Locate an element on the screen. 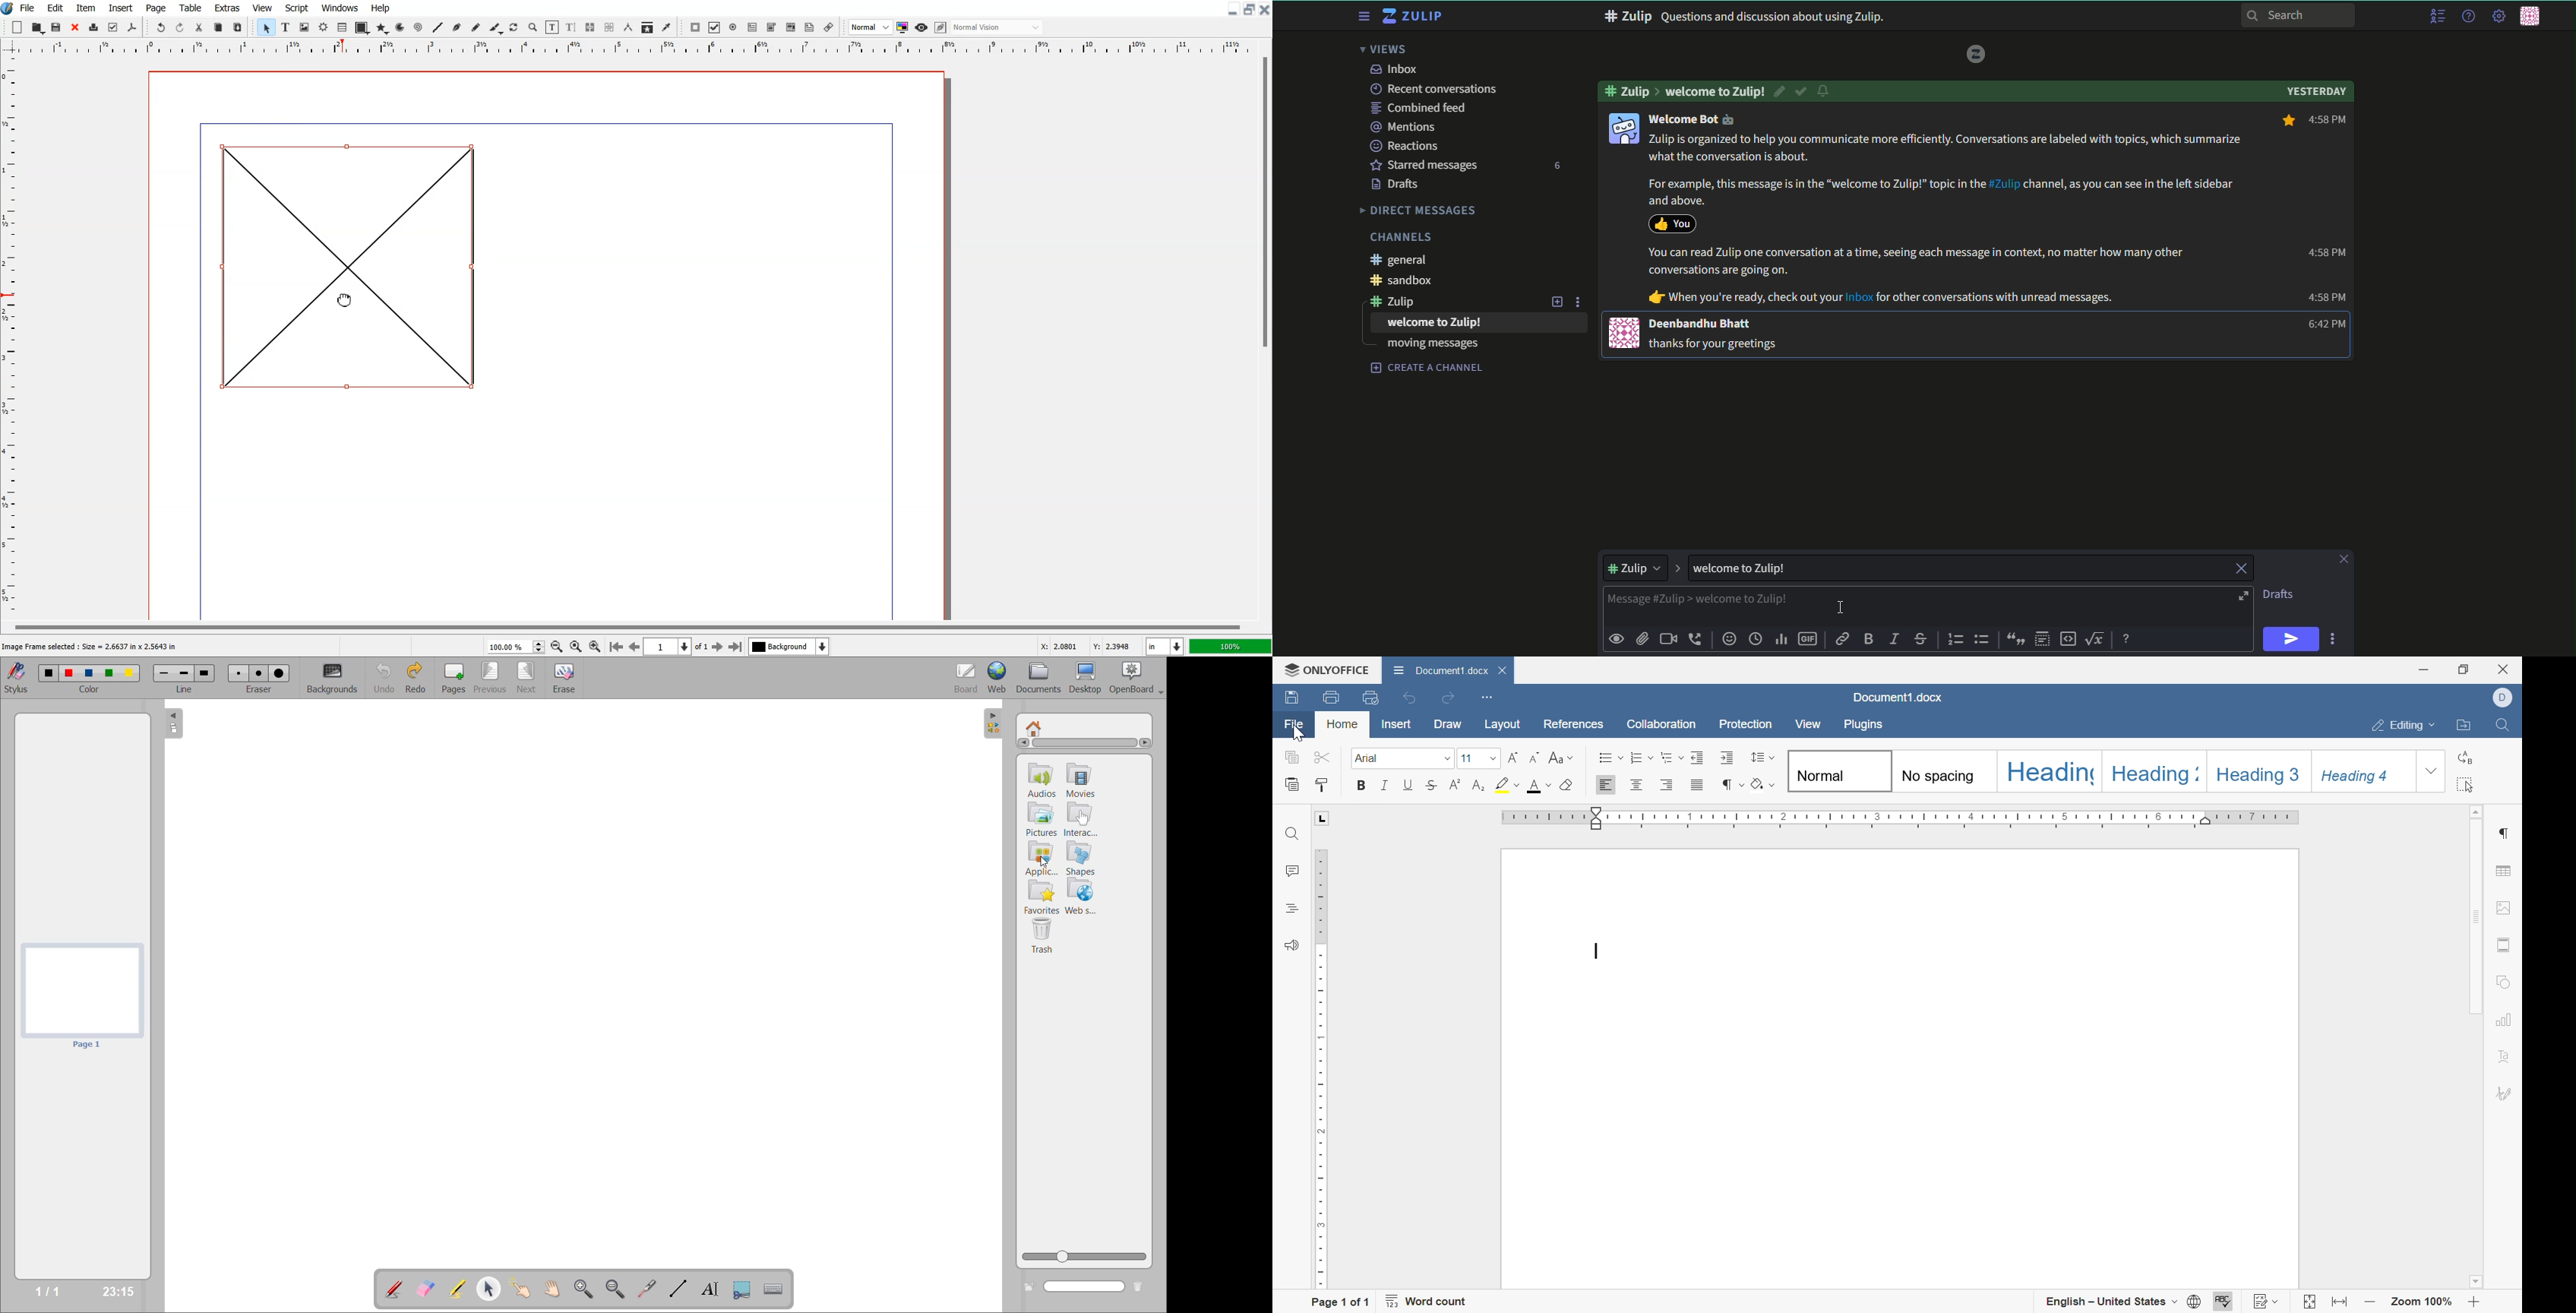  line 3 is located at coordinates (204, 674).